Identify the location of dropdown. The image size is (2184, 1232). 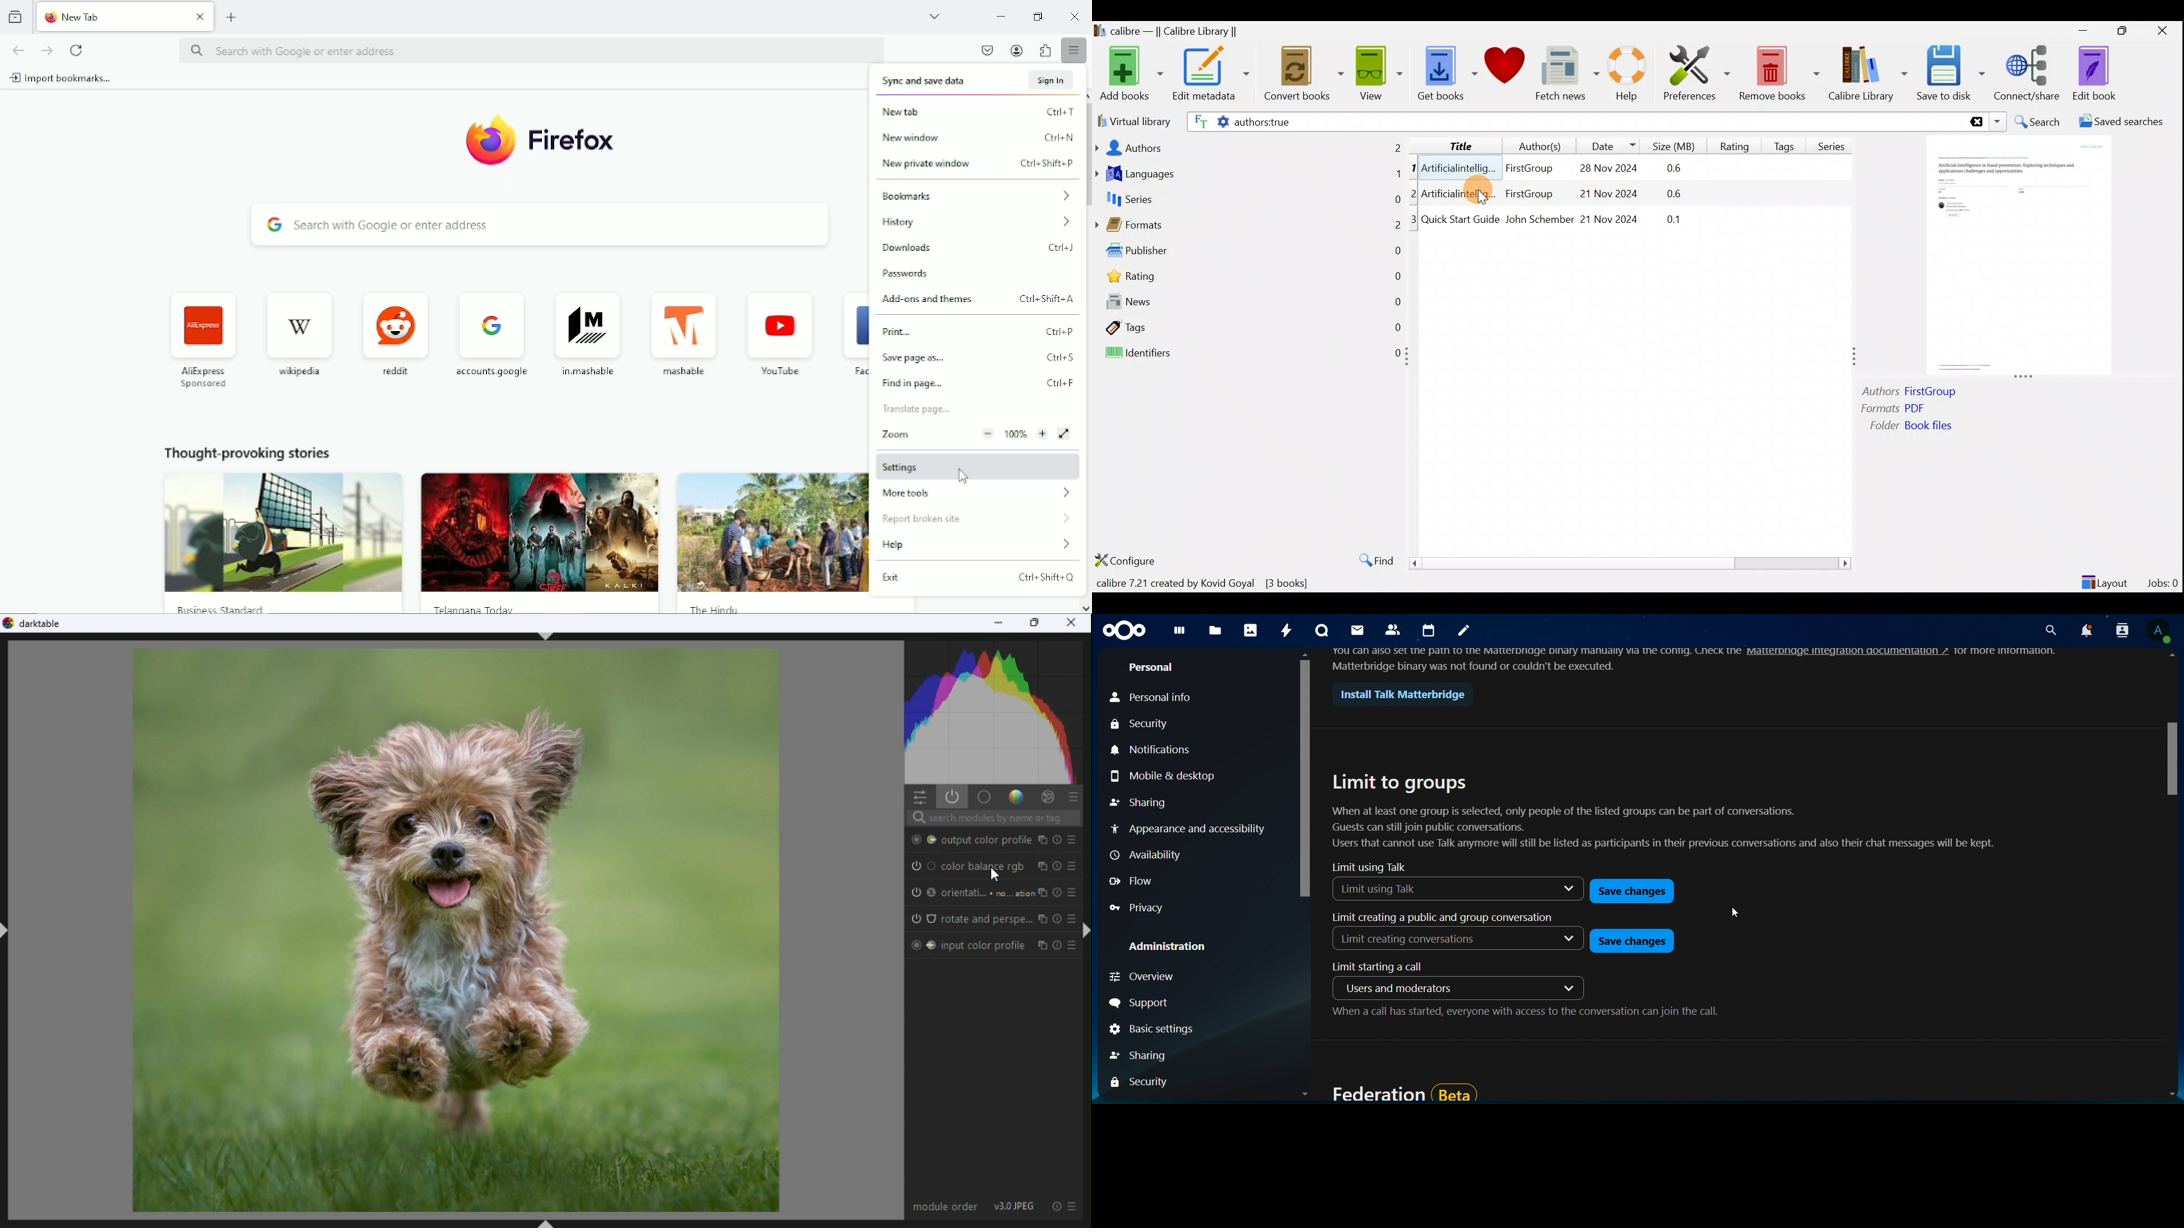
(1570, 940).